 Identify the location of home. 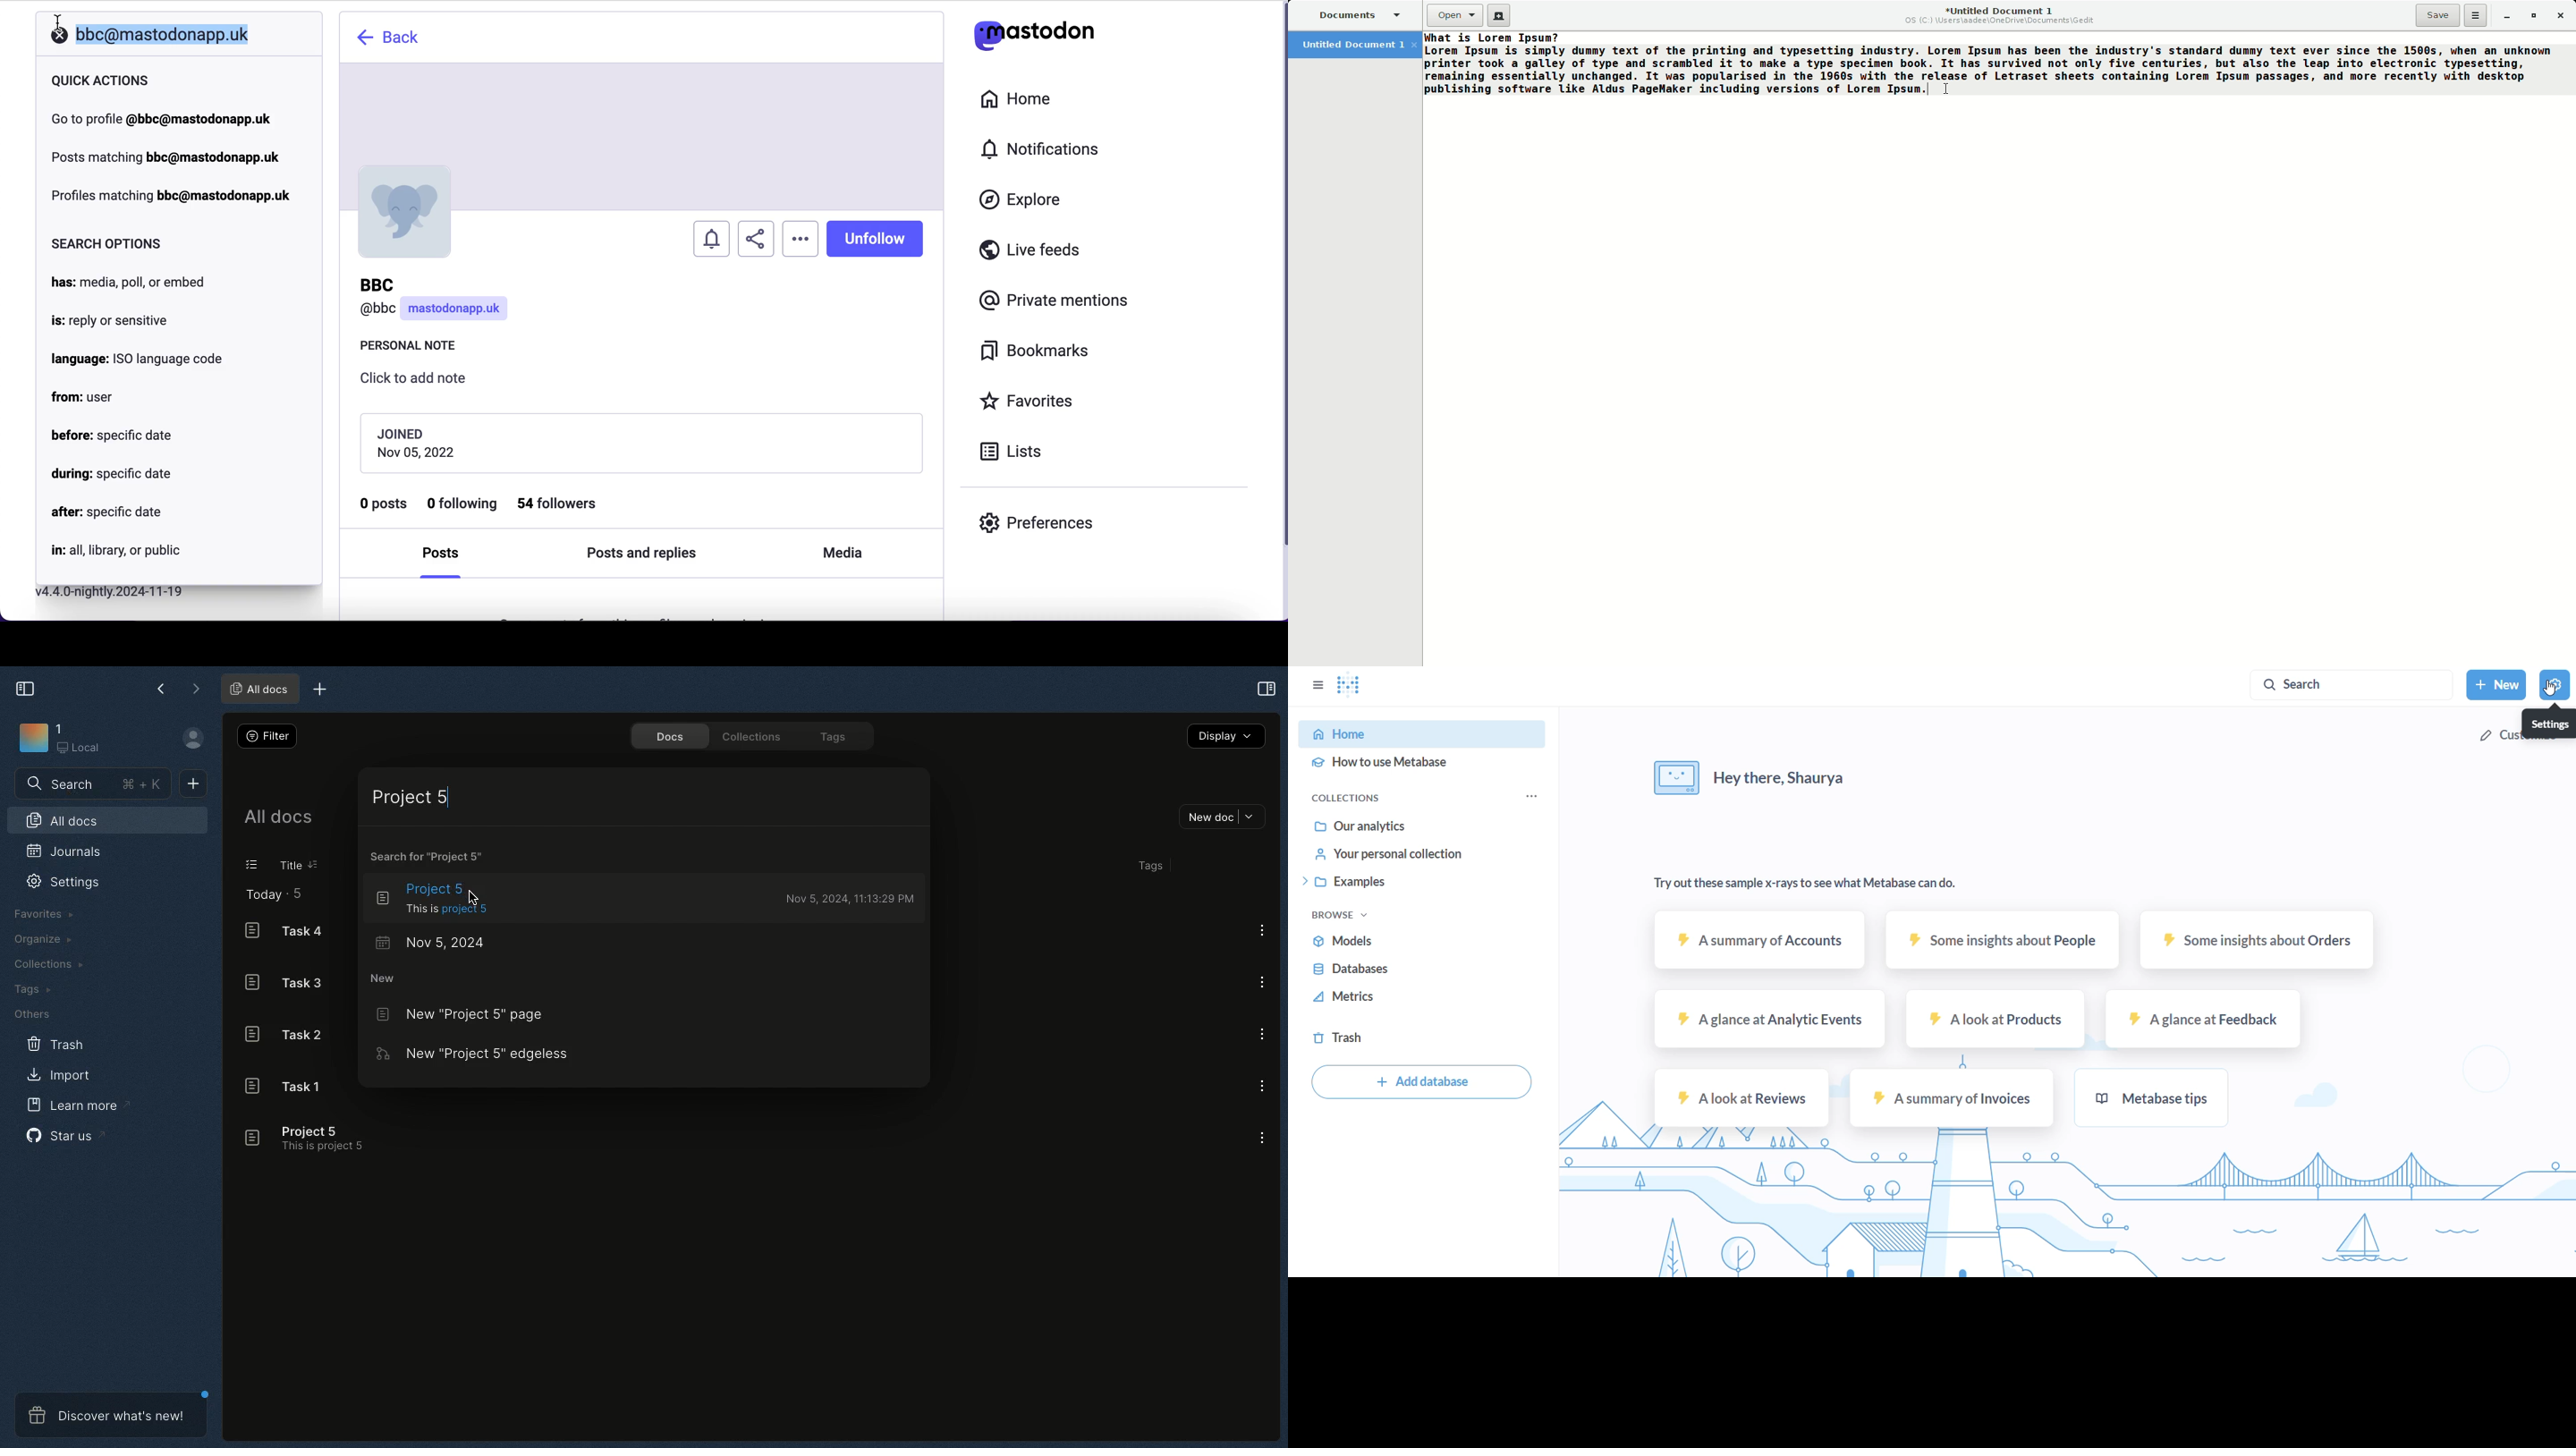
(1014, 99).